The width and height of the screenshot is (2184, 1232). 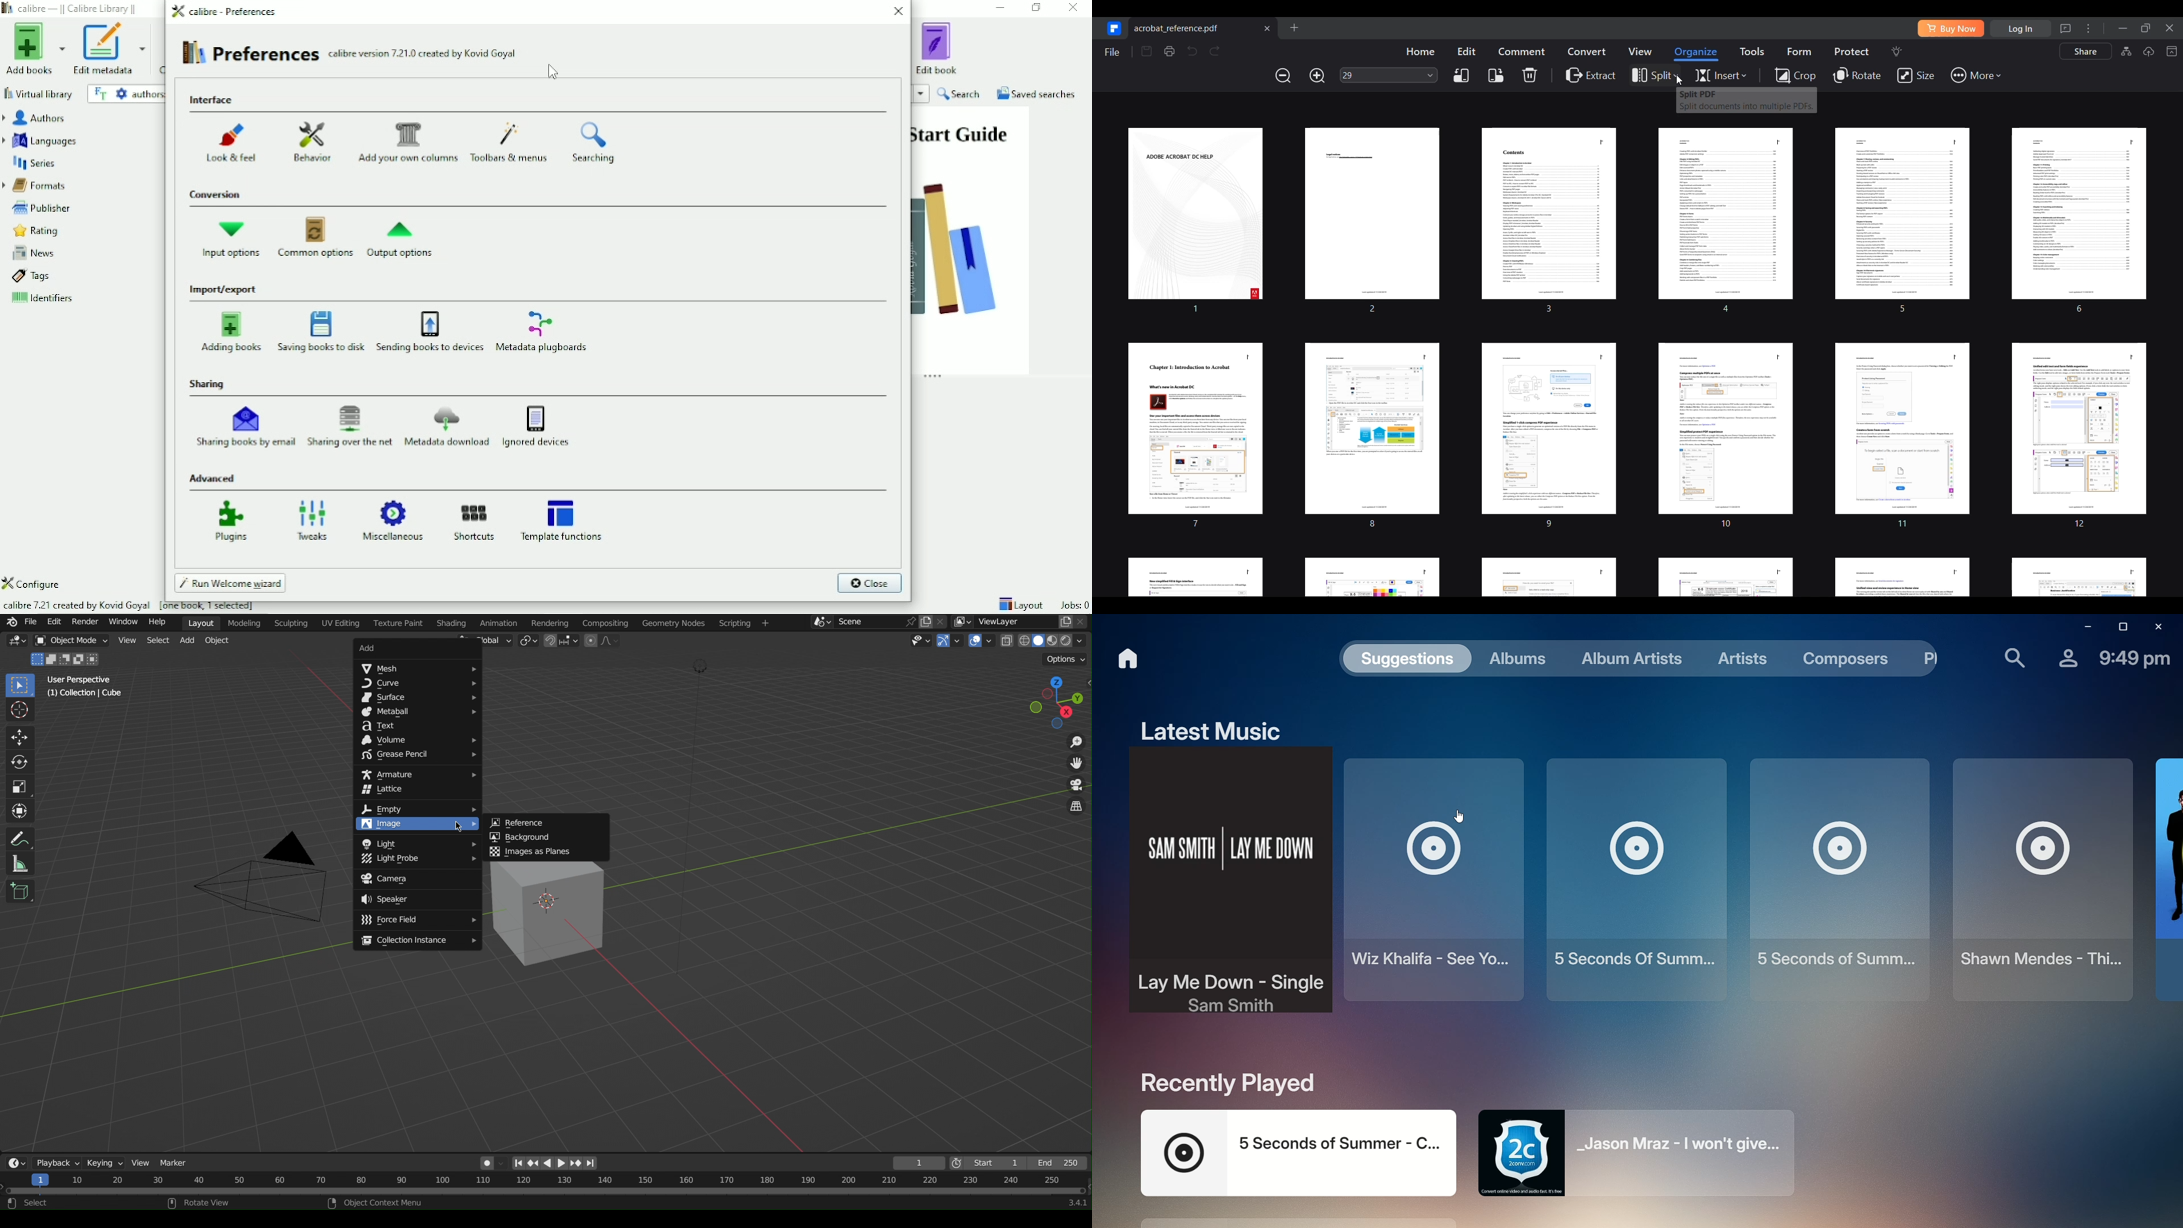 I want to click on Close current file, so click(x=1267, y=28).